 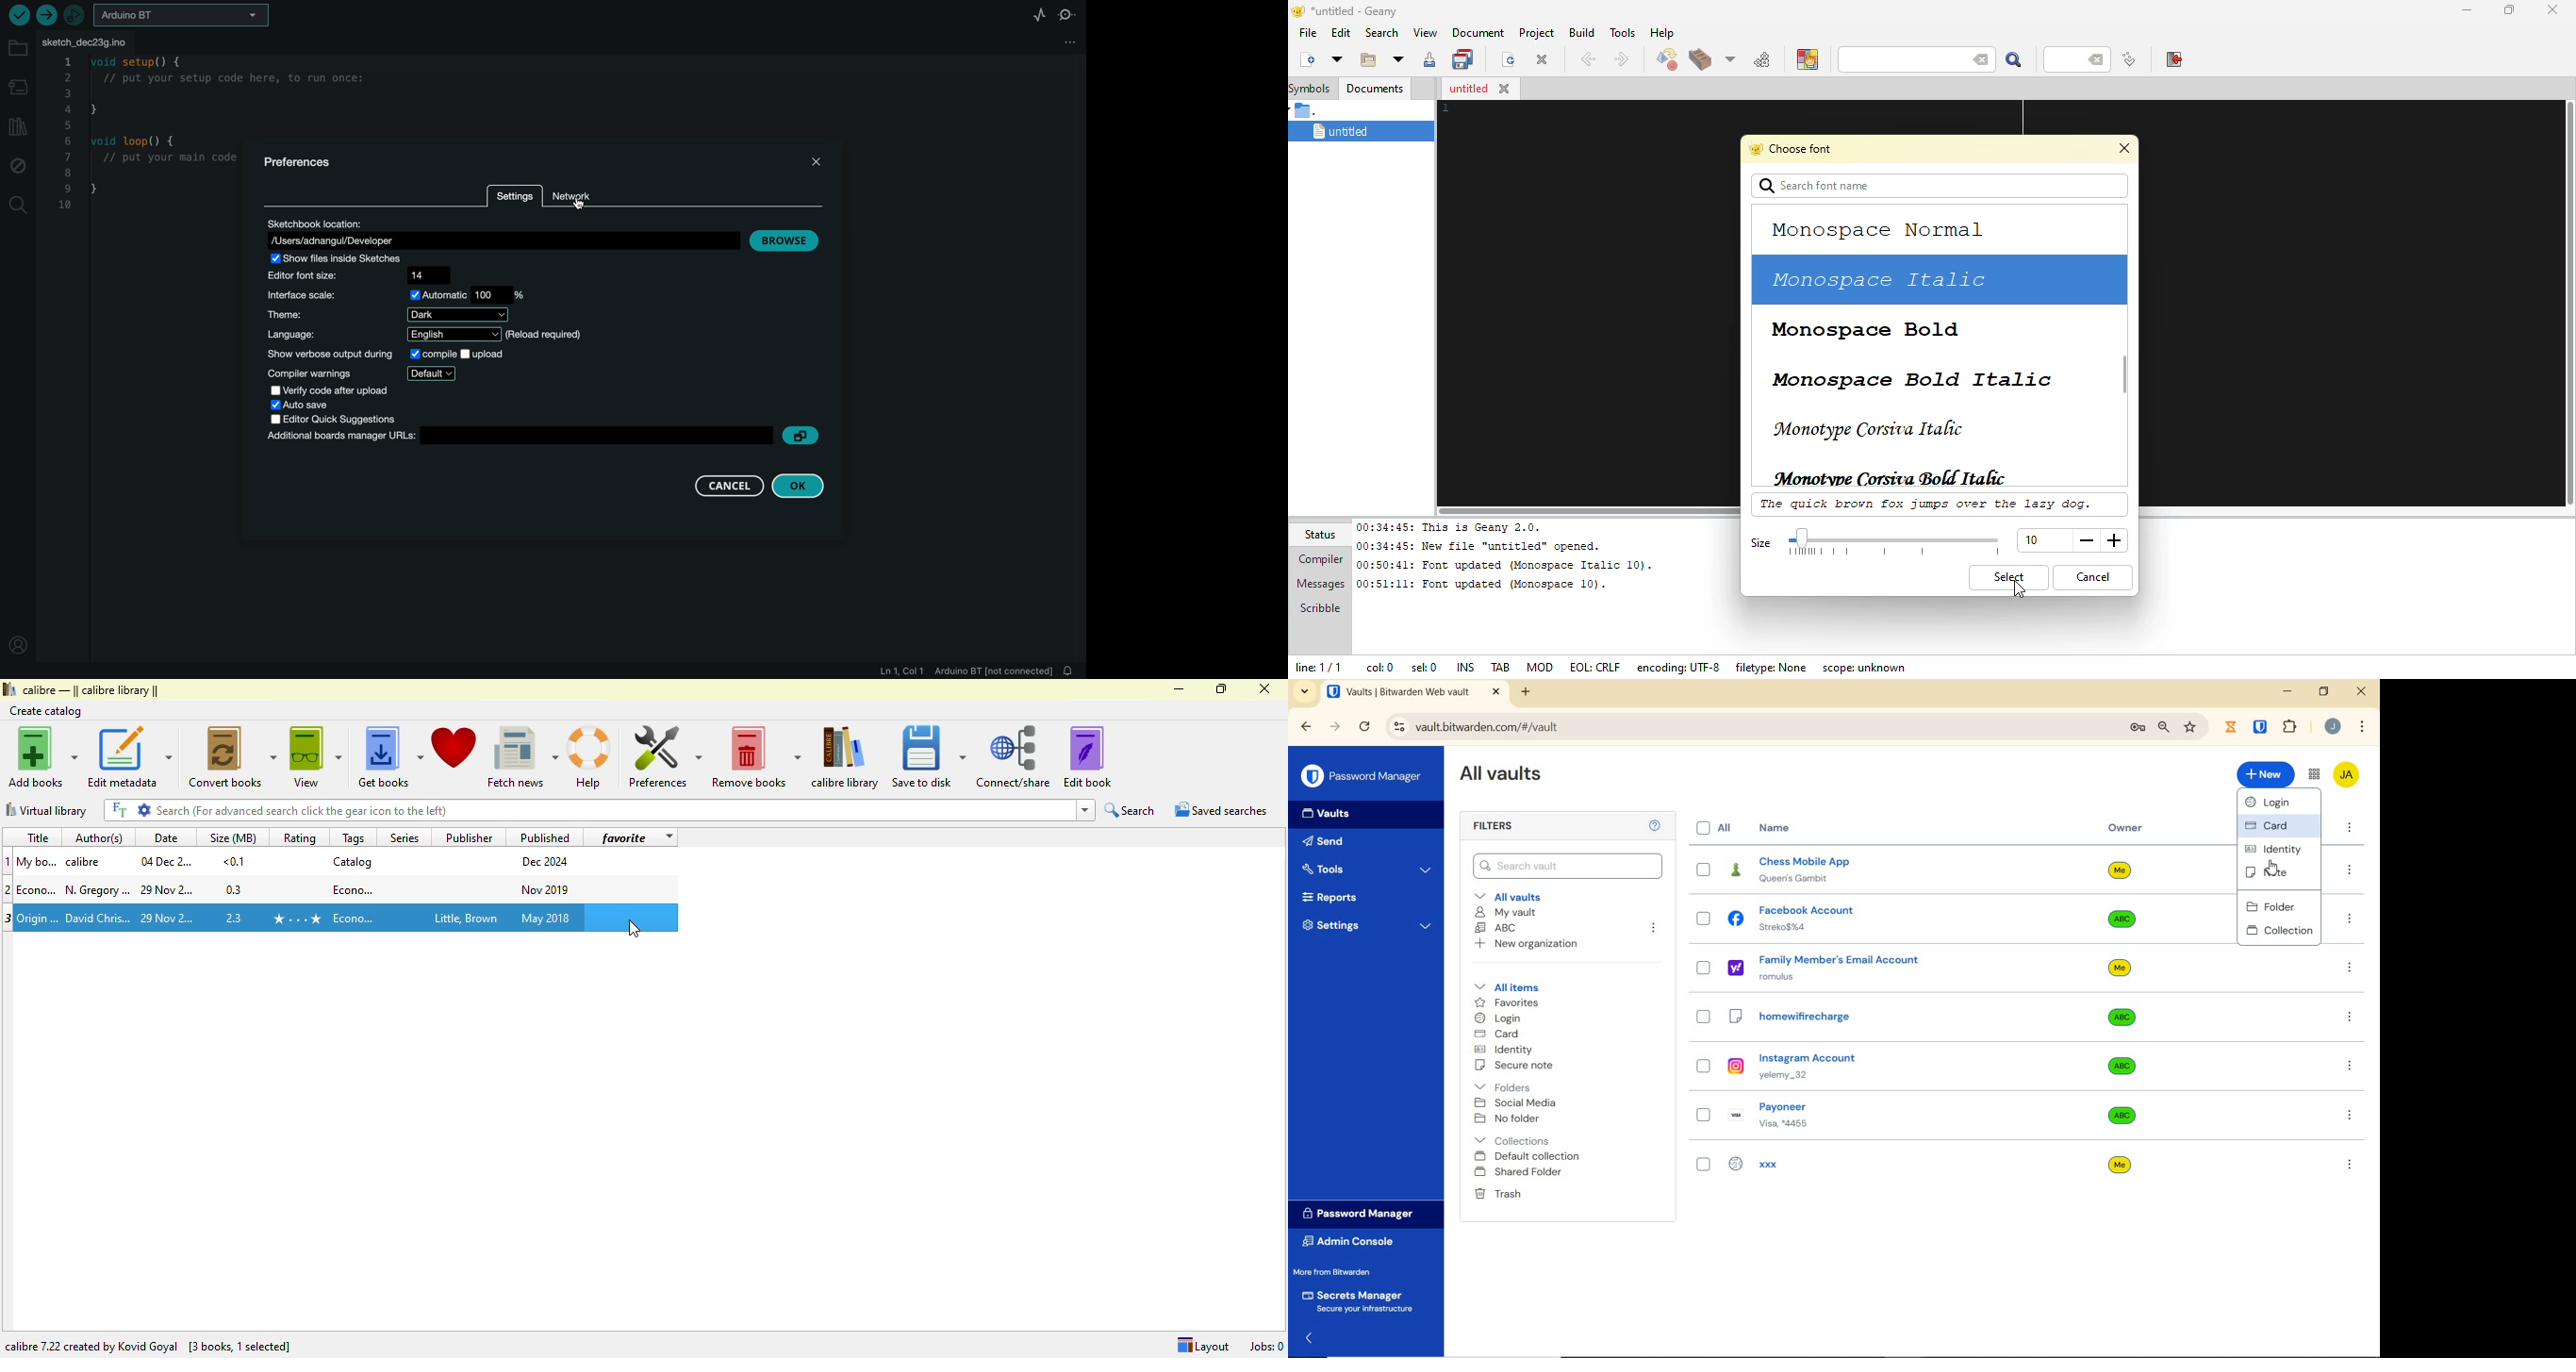 What do you see at coordinates (1263, 688) in the screenshot?
I see `close` at bounding box center [1263, 688].